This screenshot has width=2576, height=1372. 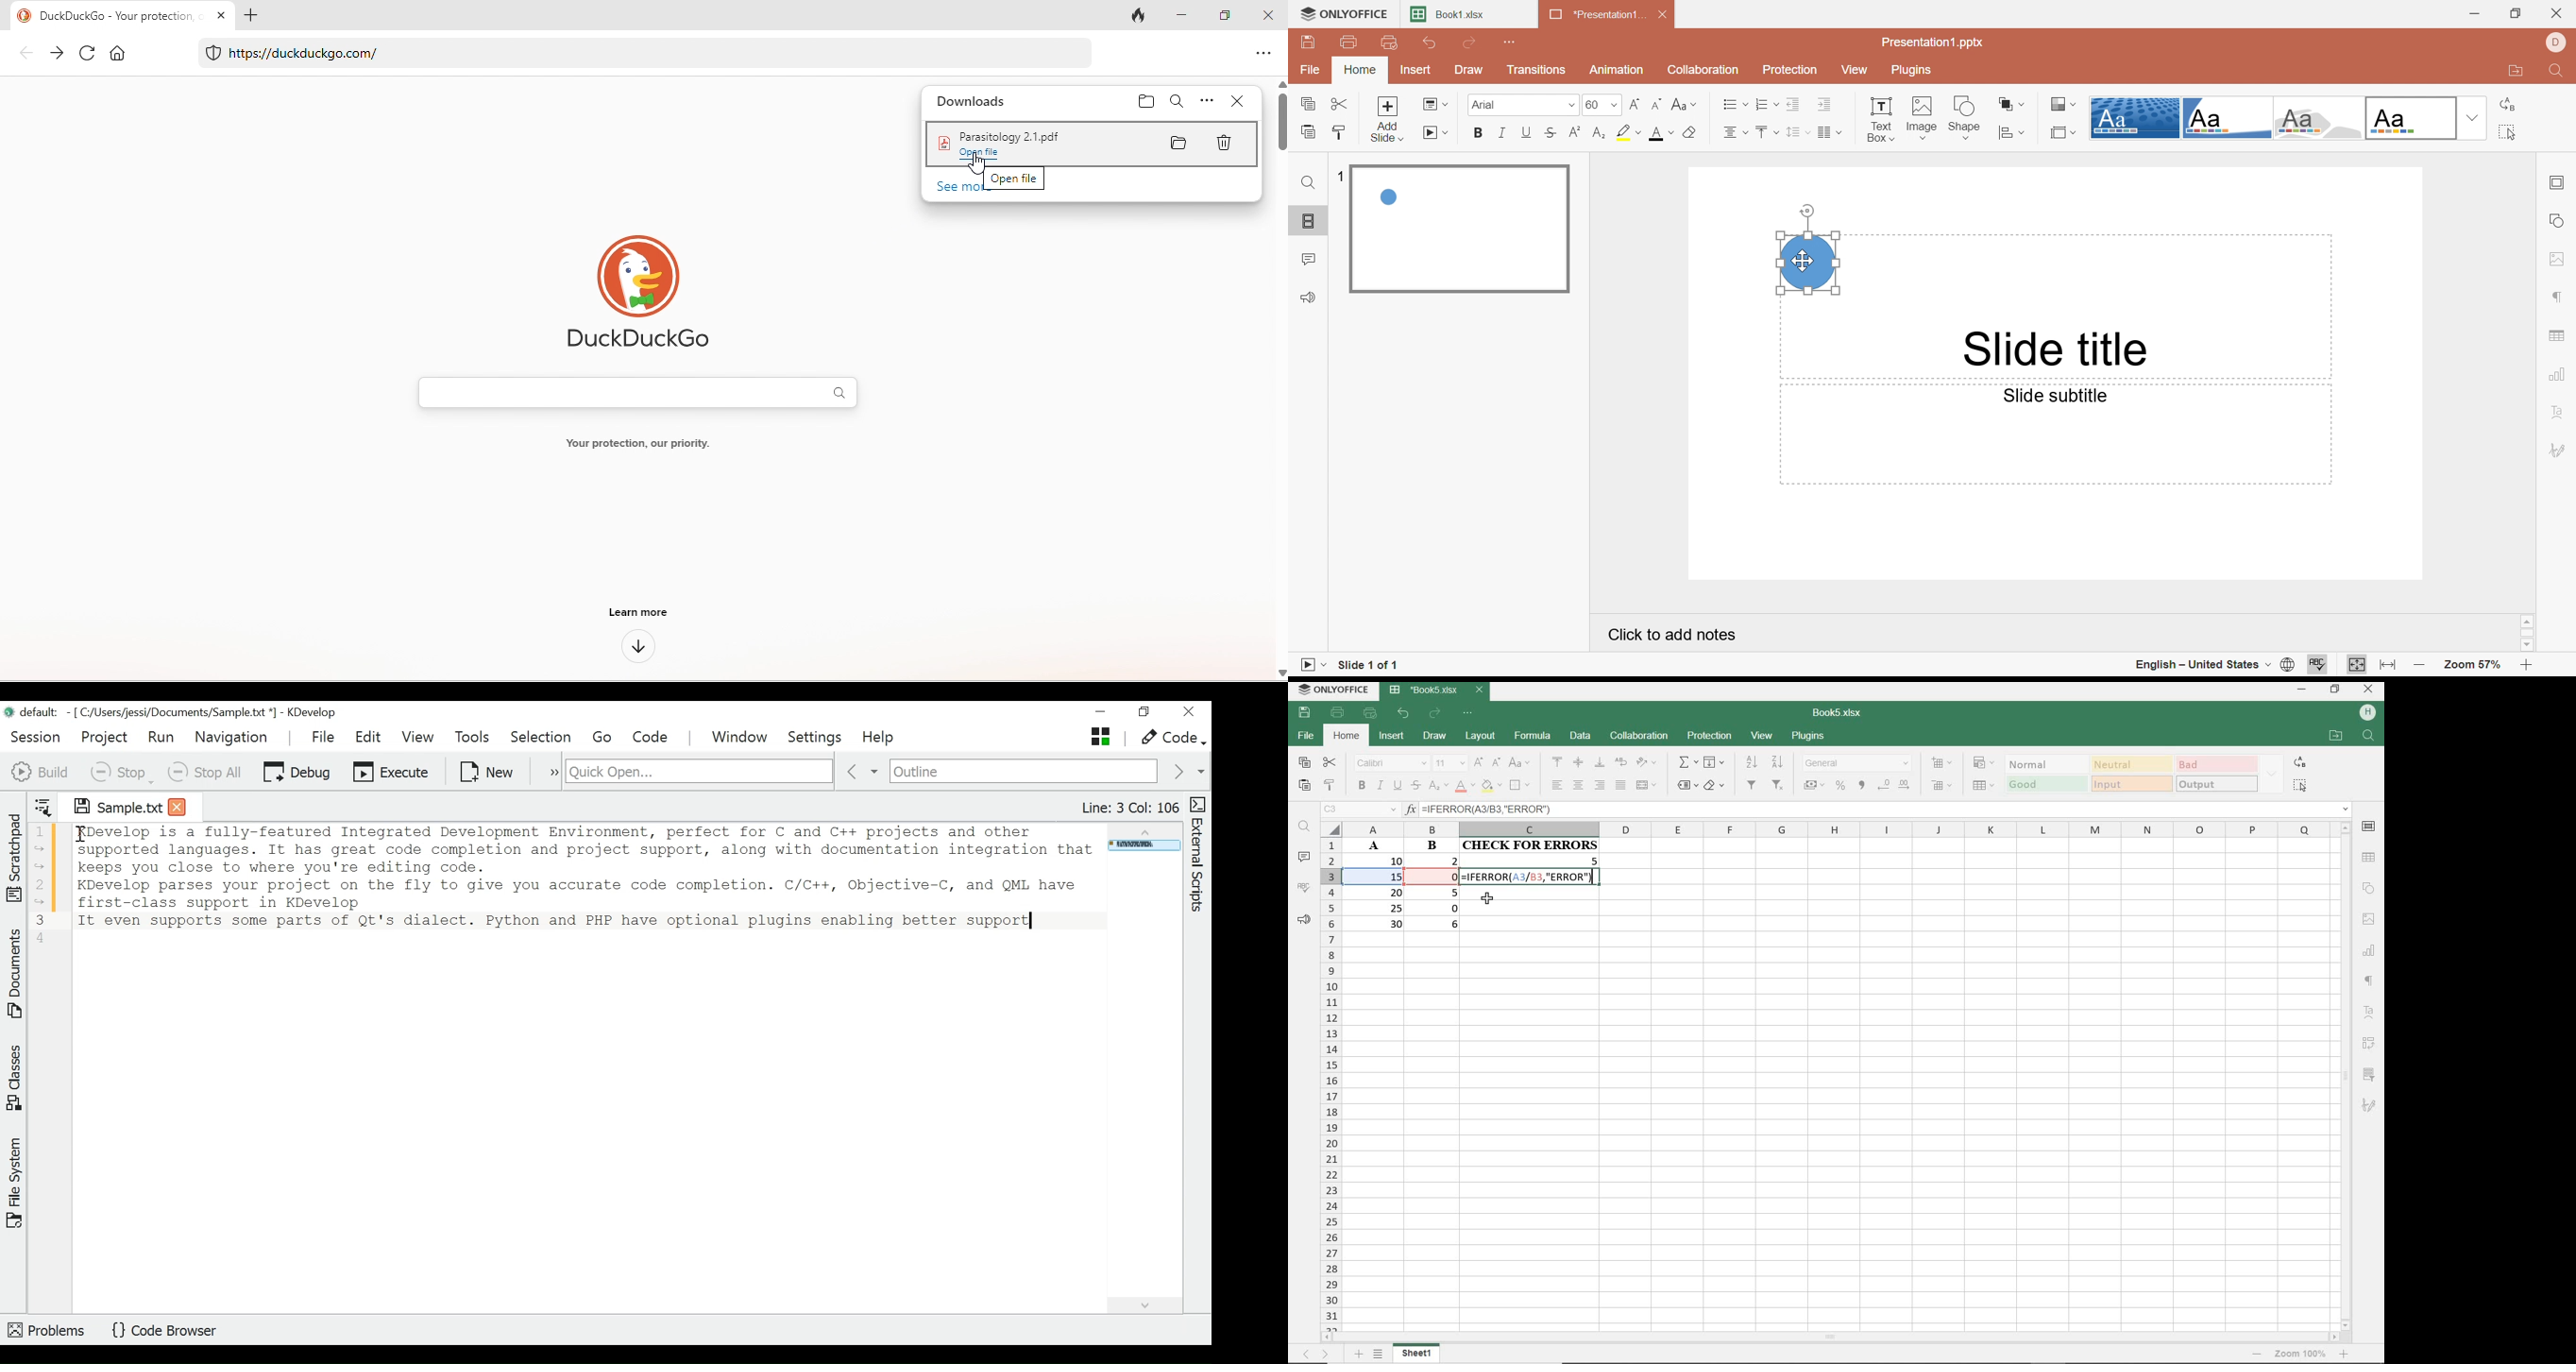 I want to click on Settings, so click(x=819, y=738).